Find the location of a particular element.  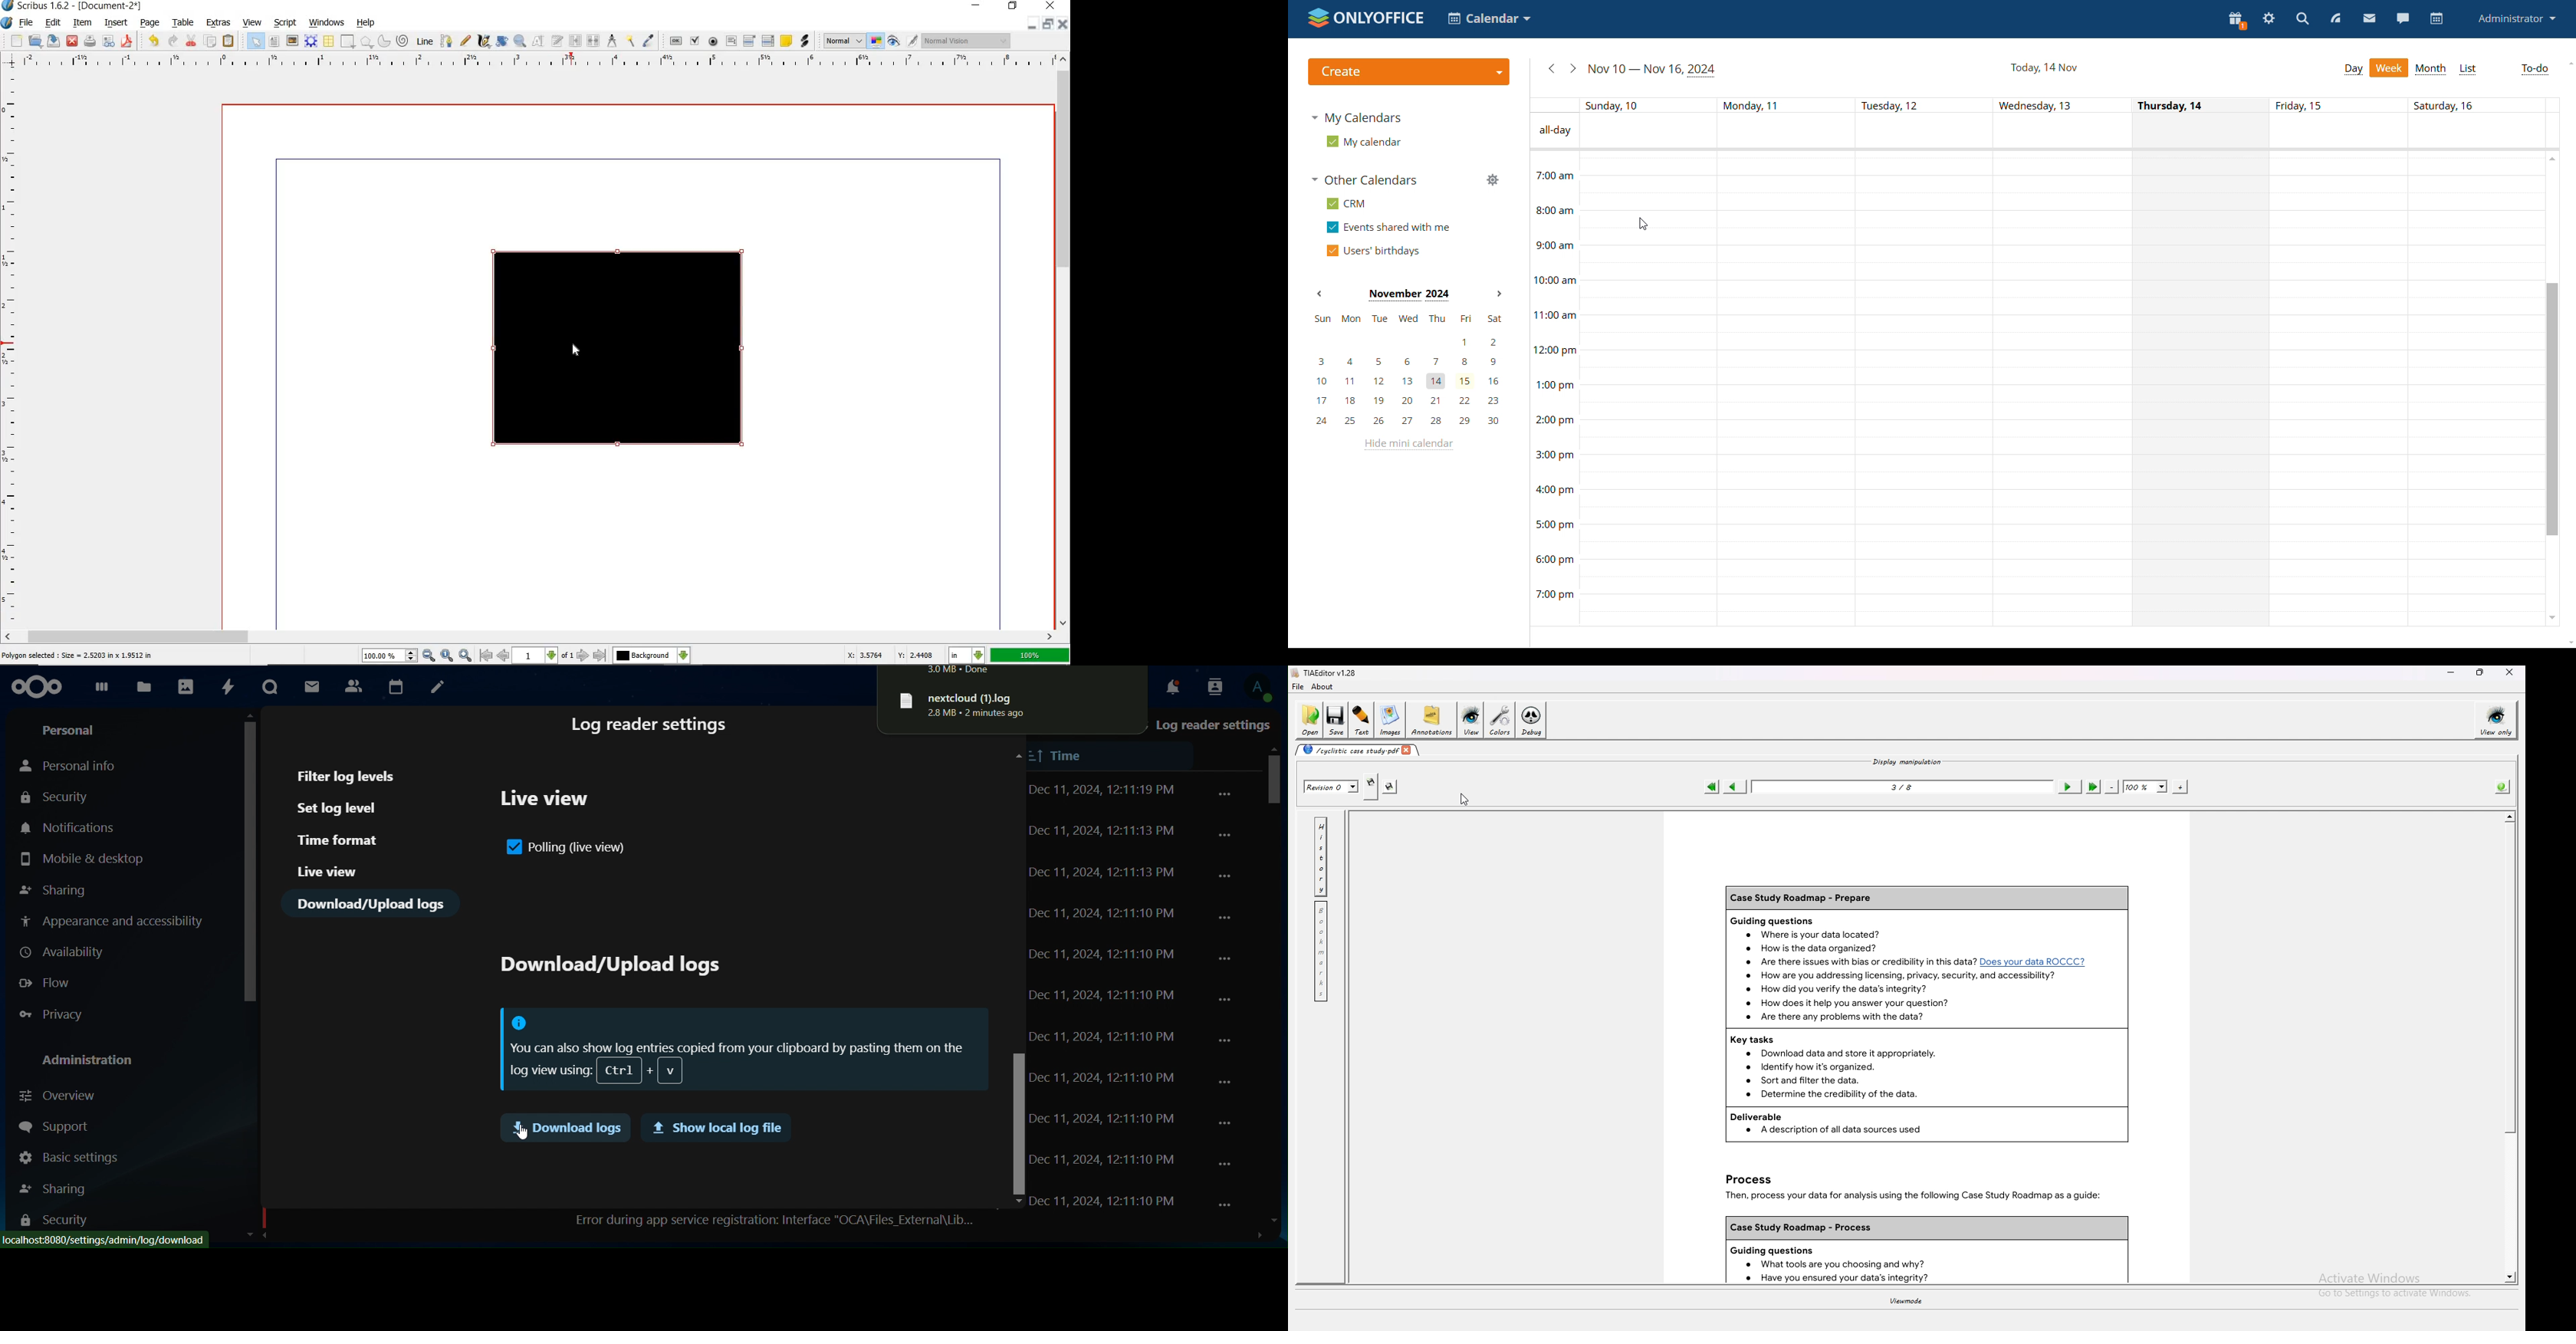

copy is located at coordinates (212, 40).